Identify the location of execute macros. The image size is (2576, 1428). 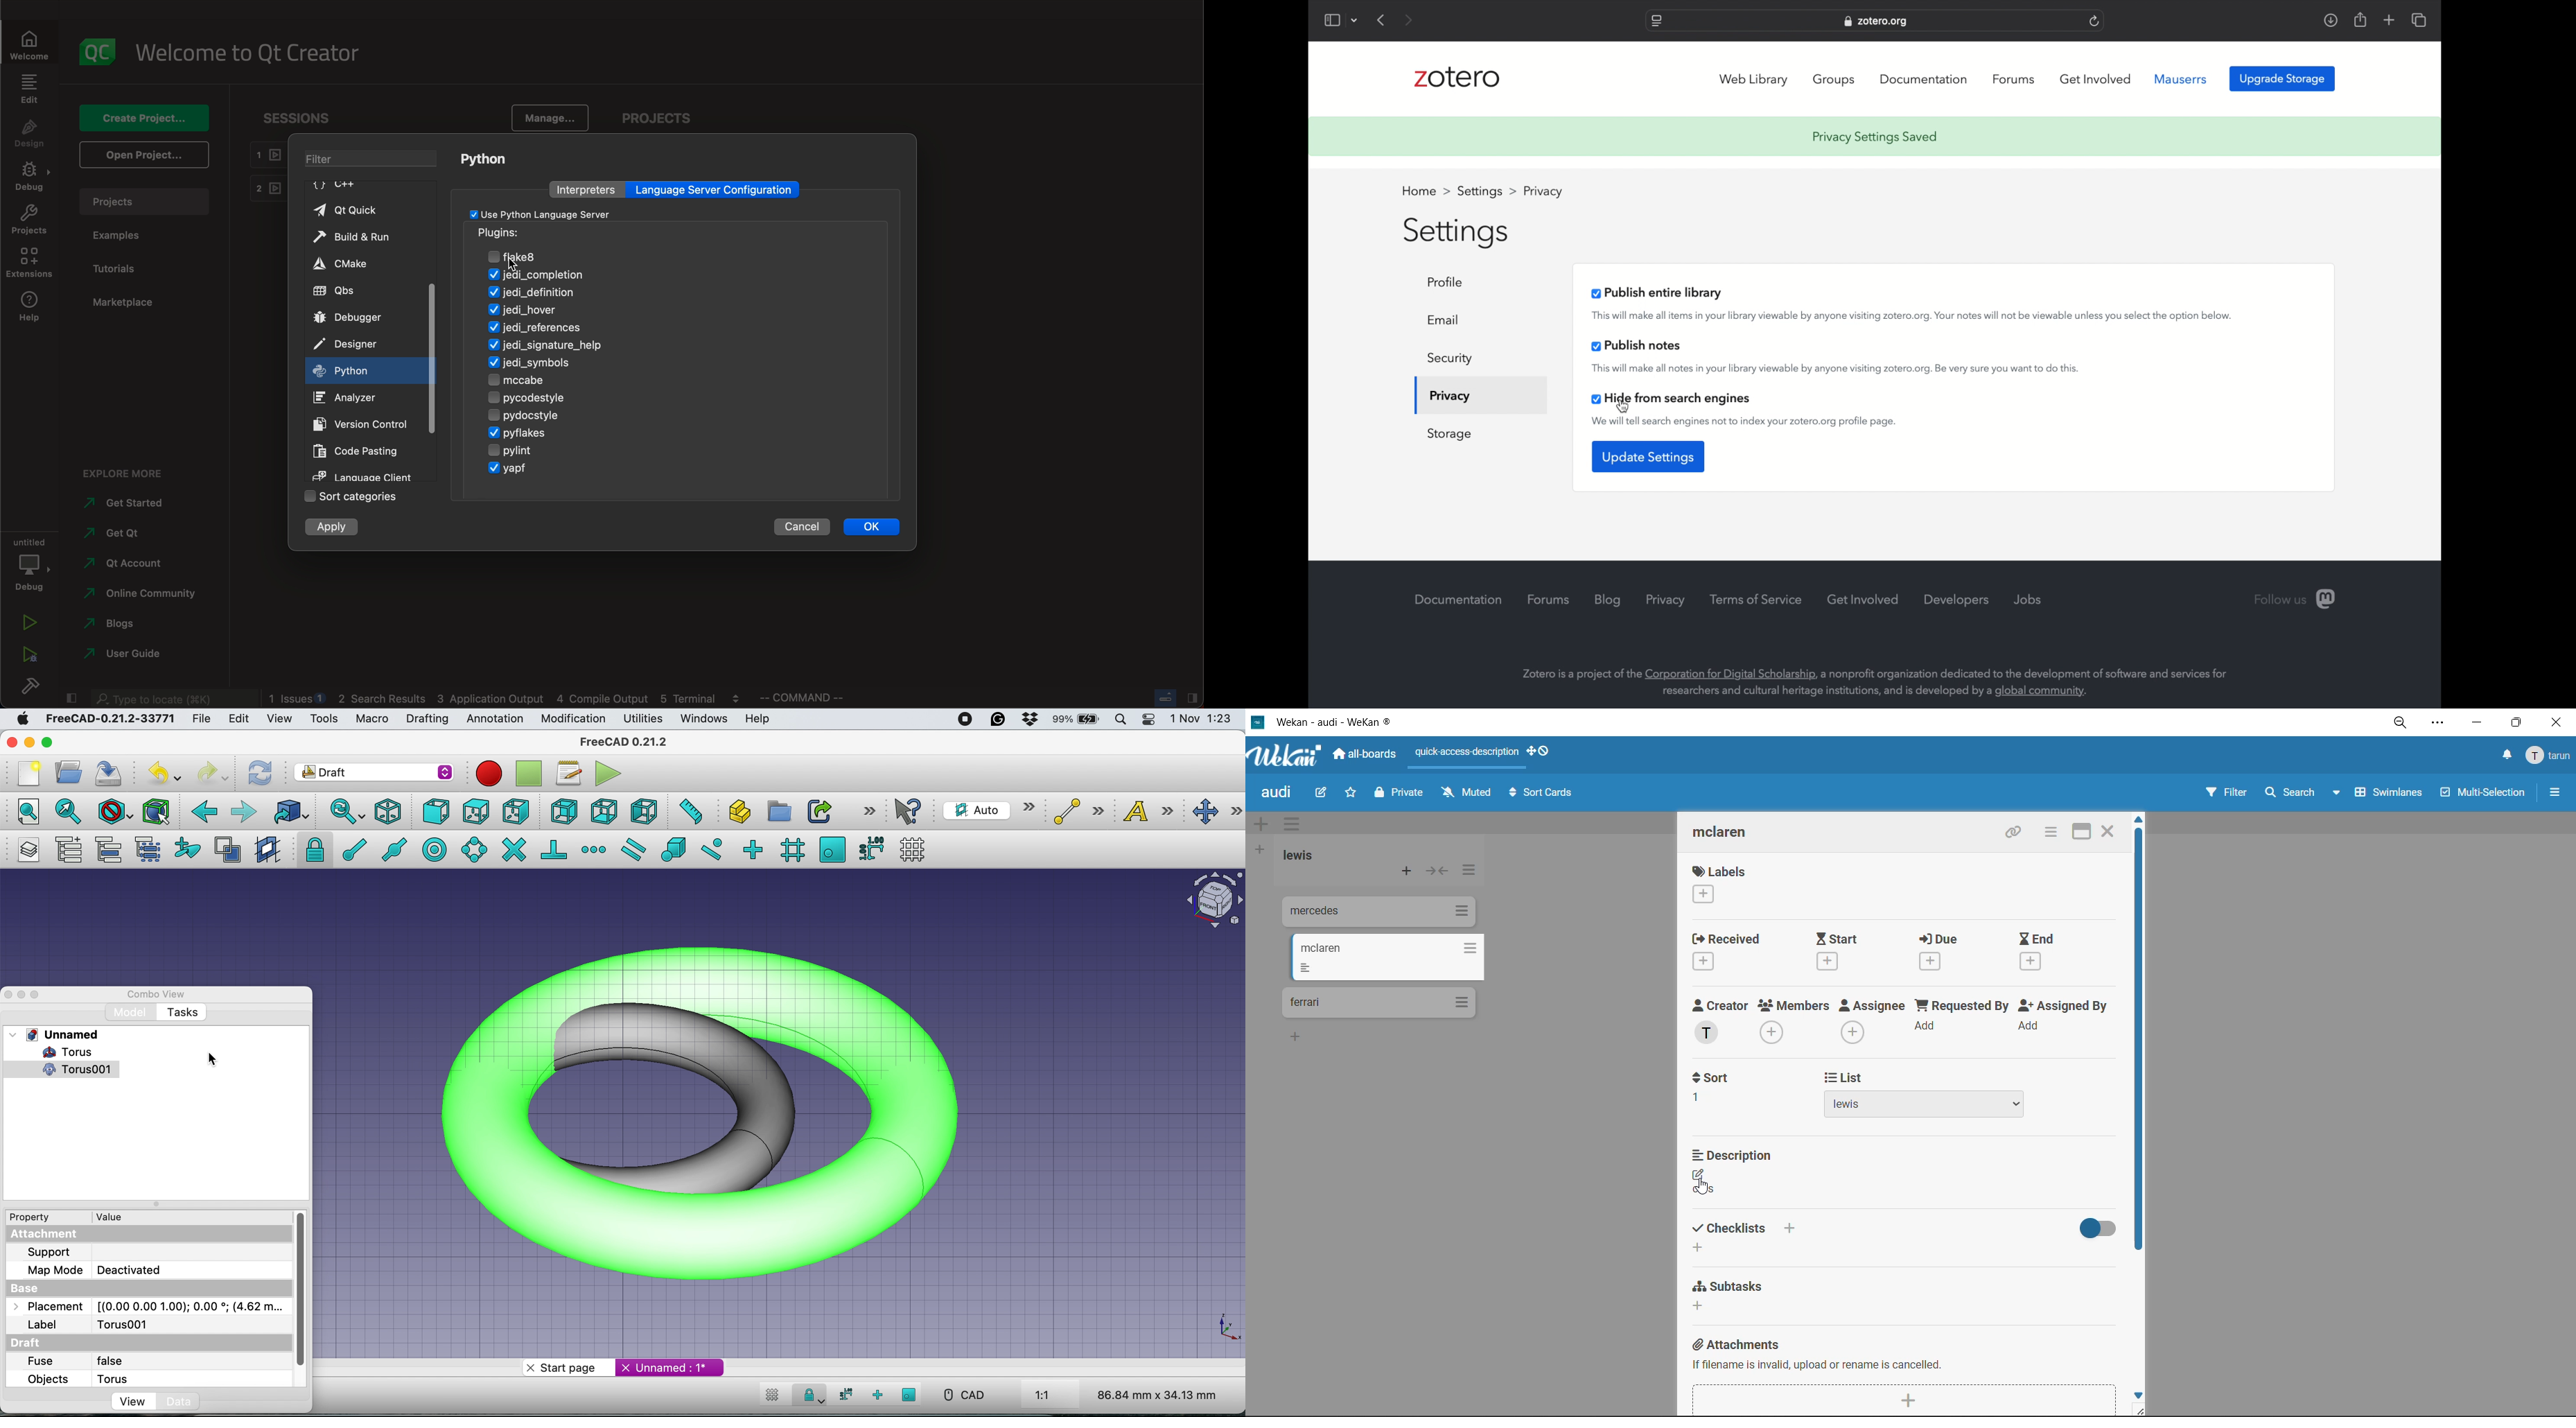
(608, 773).